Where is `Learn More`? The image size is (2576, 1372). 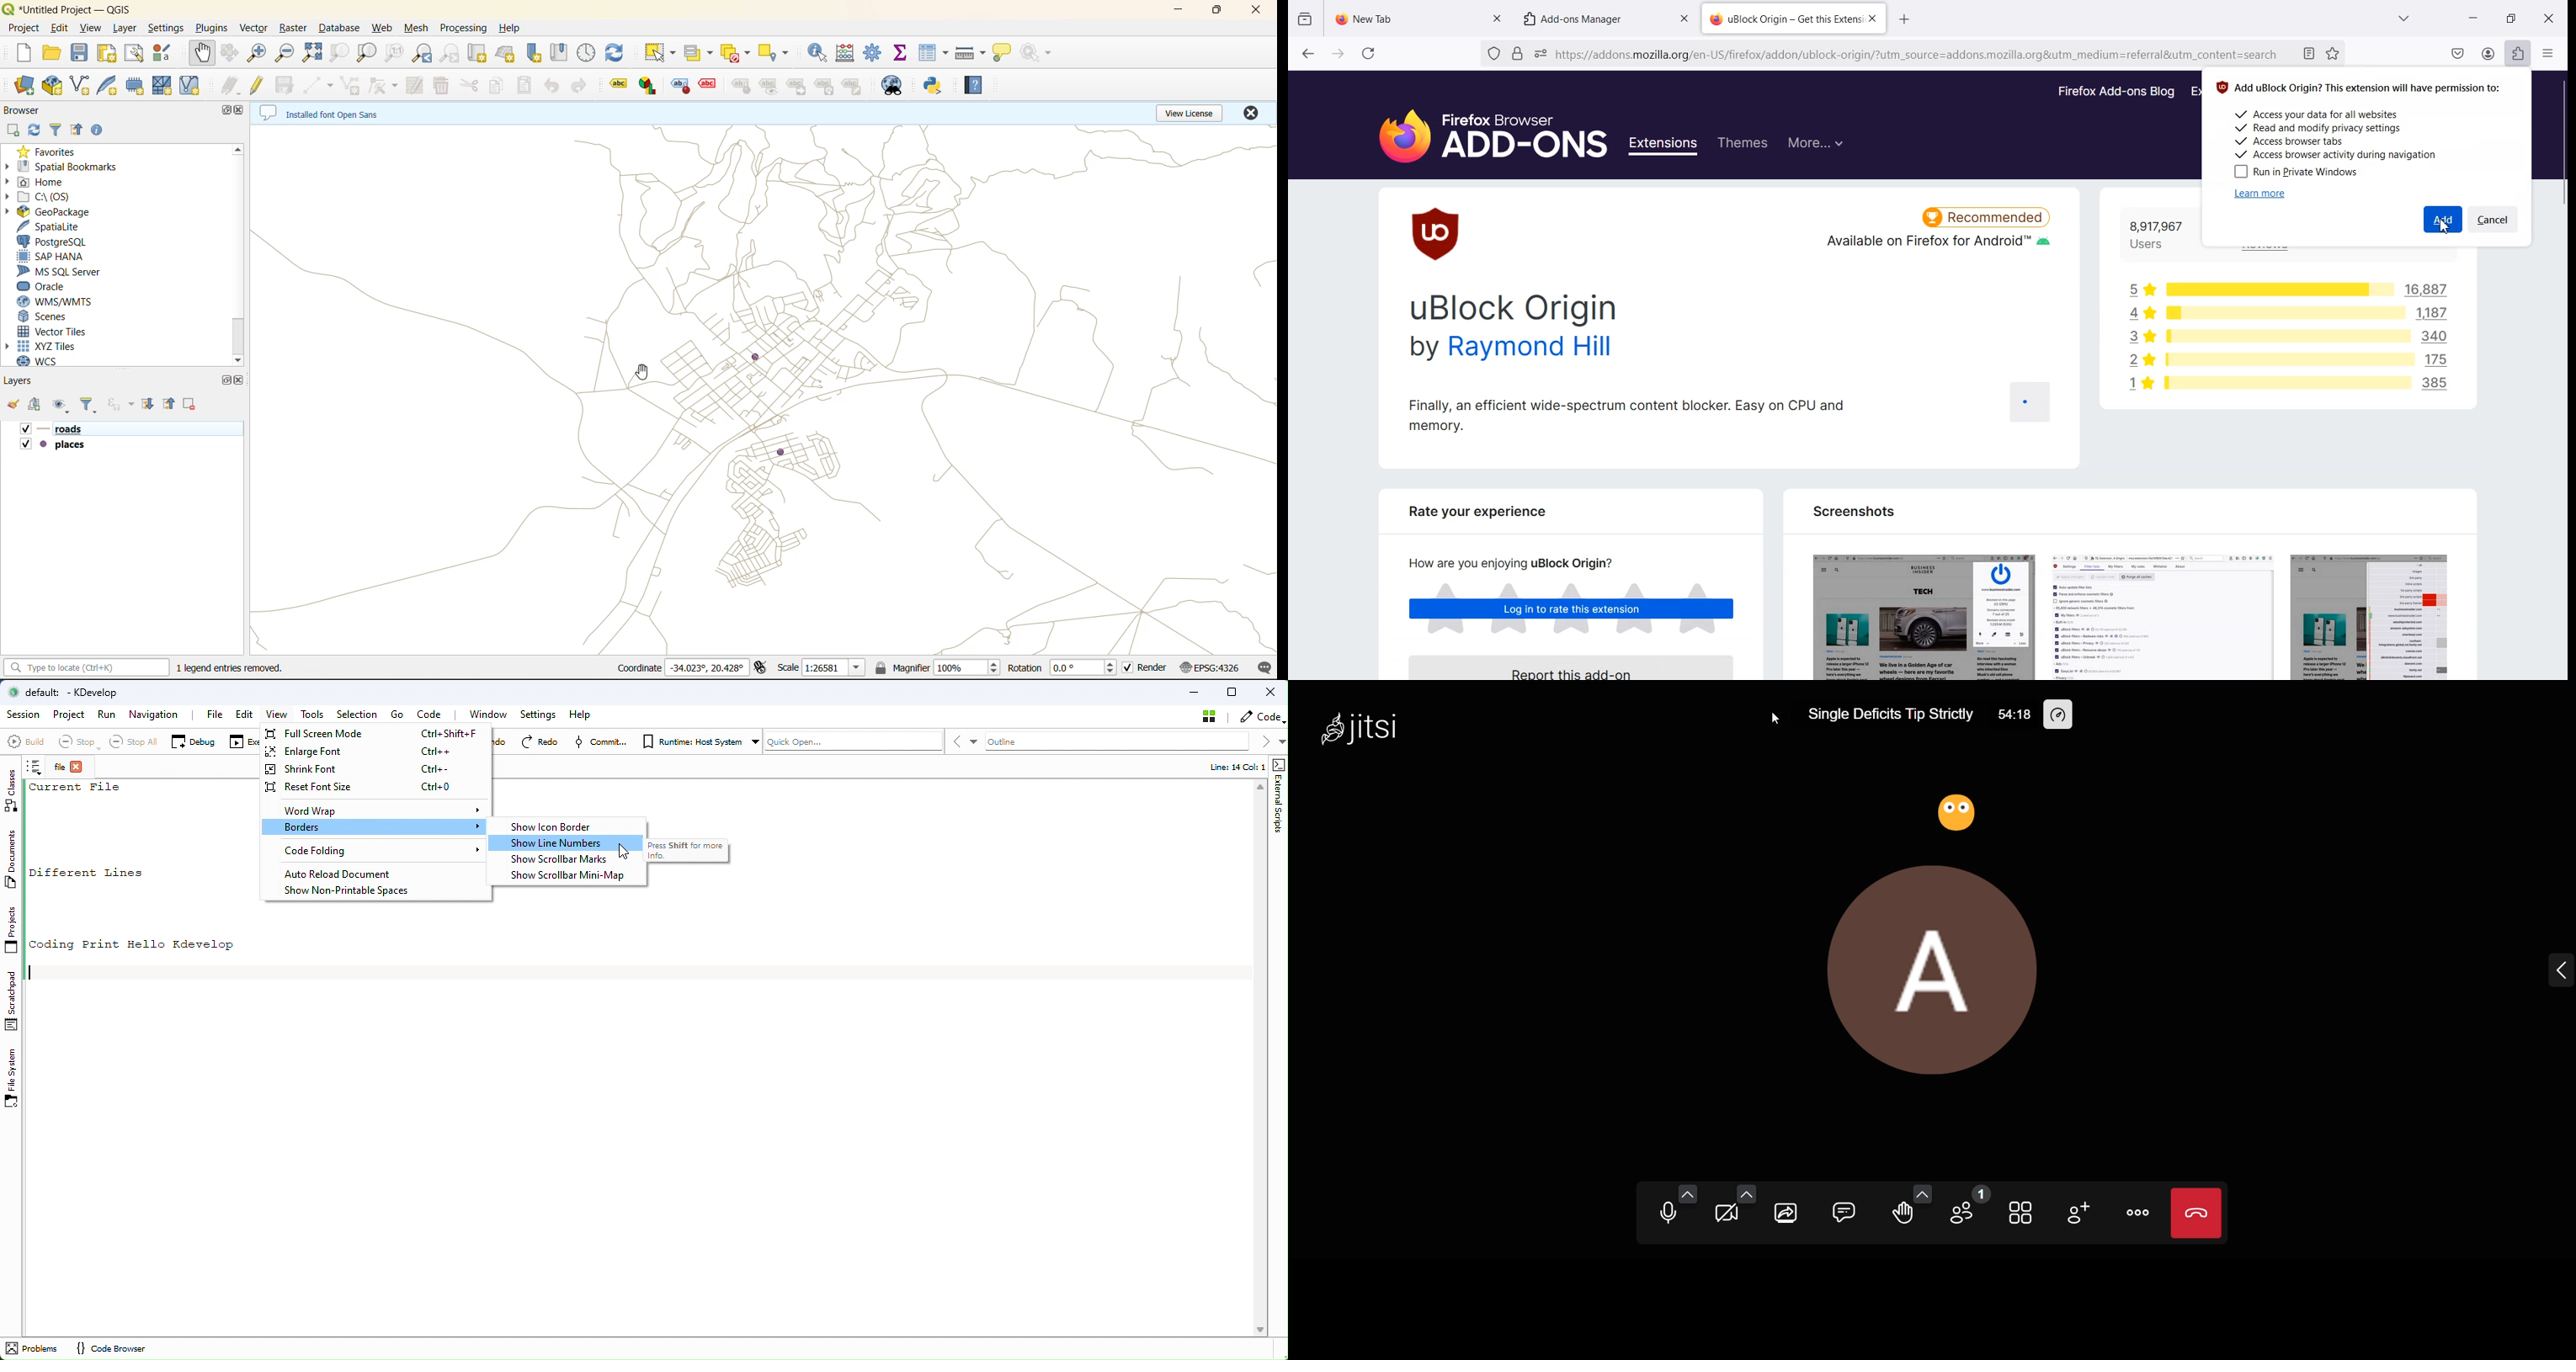 Learn More is located at coordinates (2261, 193).